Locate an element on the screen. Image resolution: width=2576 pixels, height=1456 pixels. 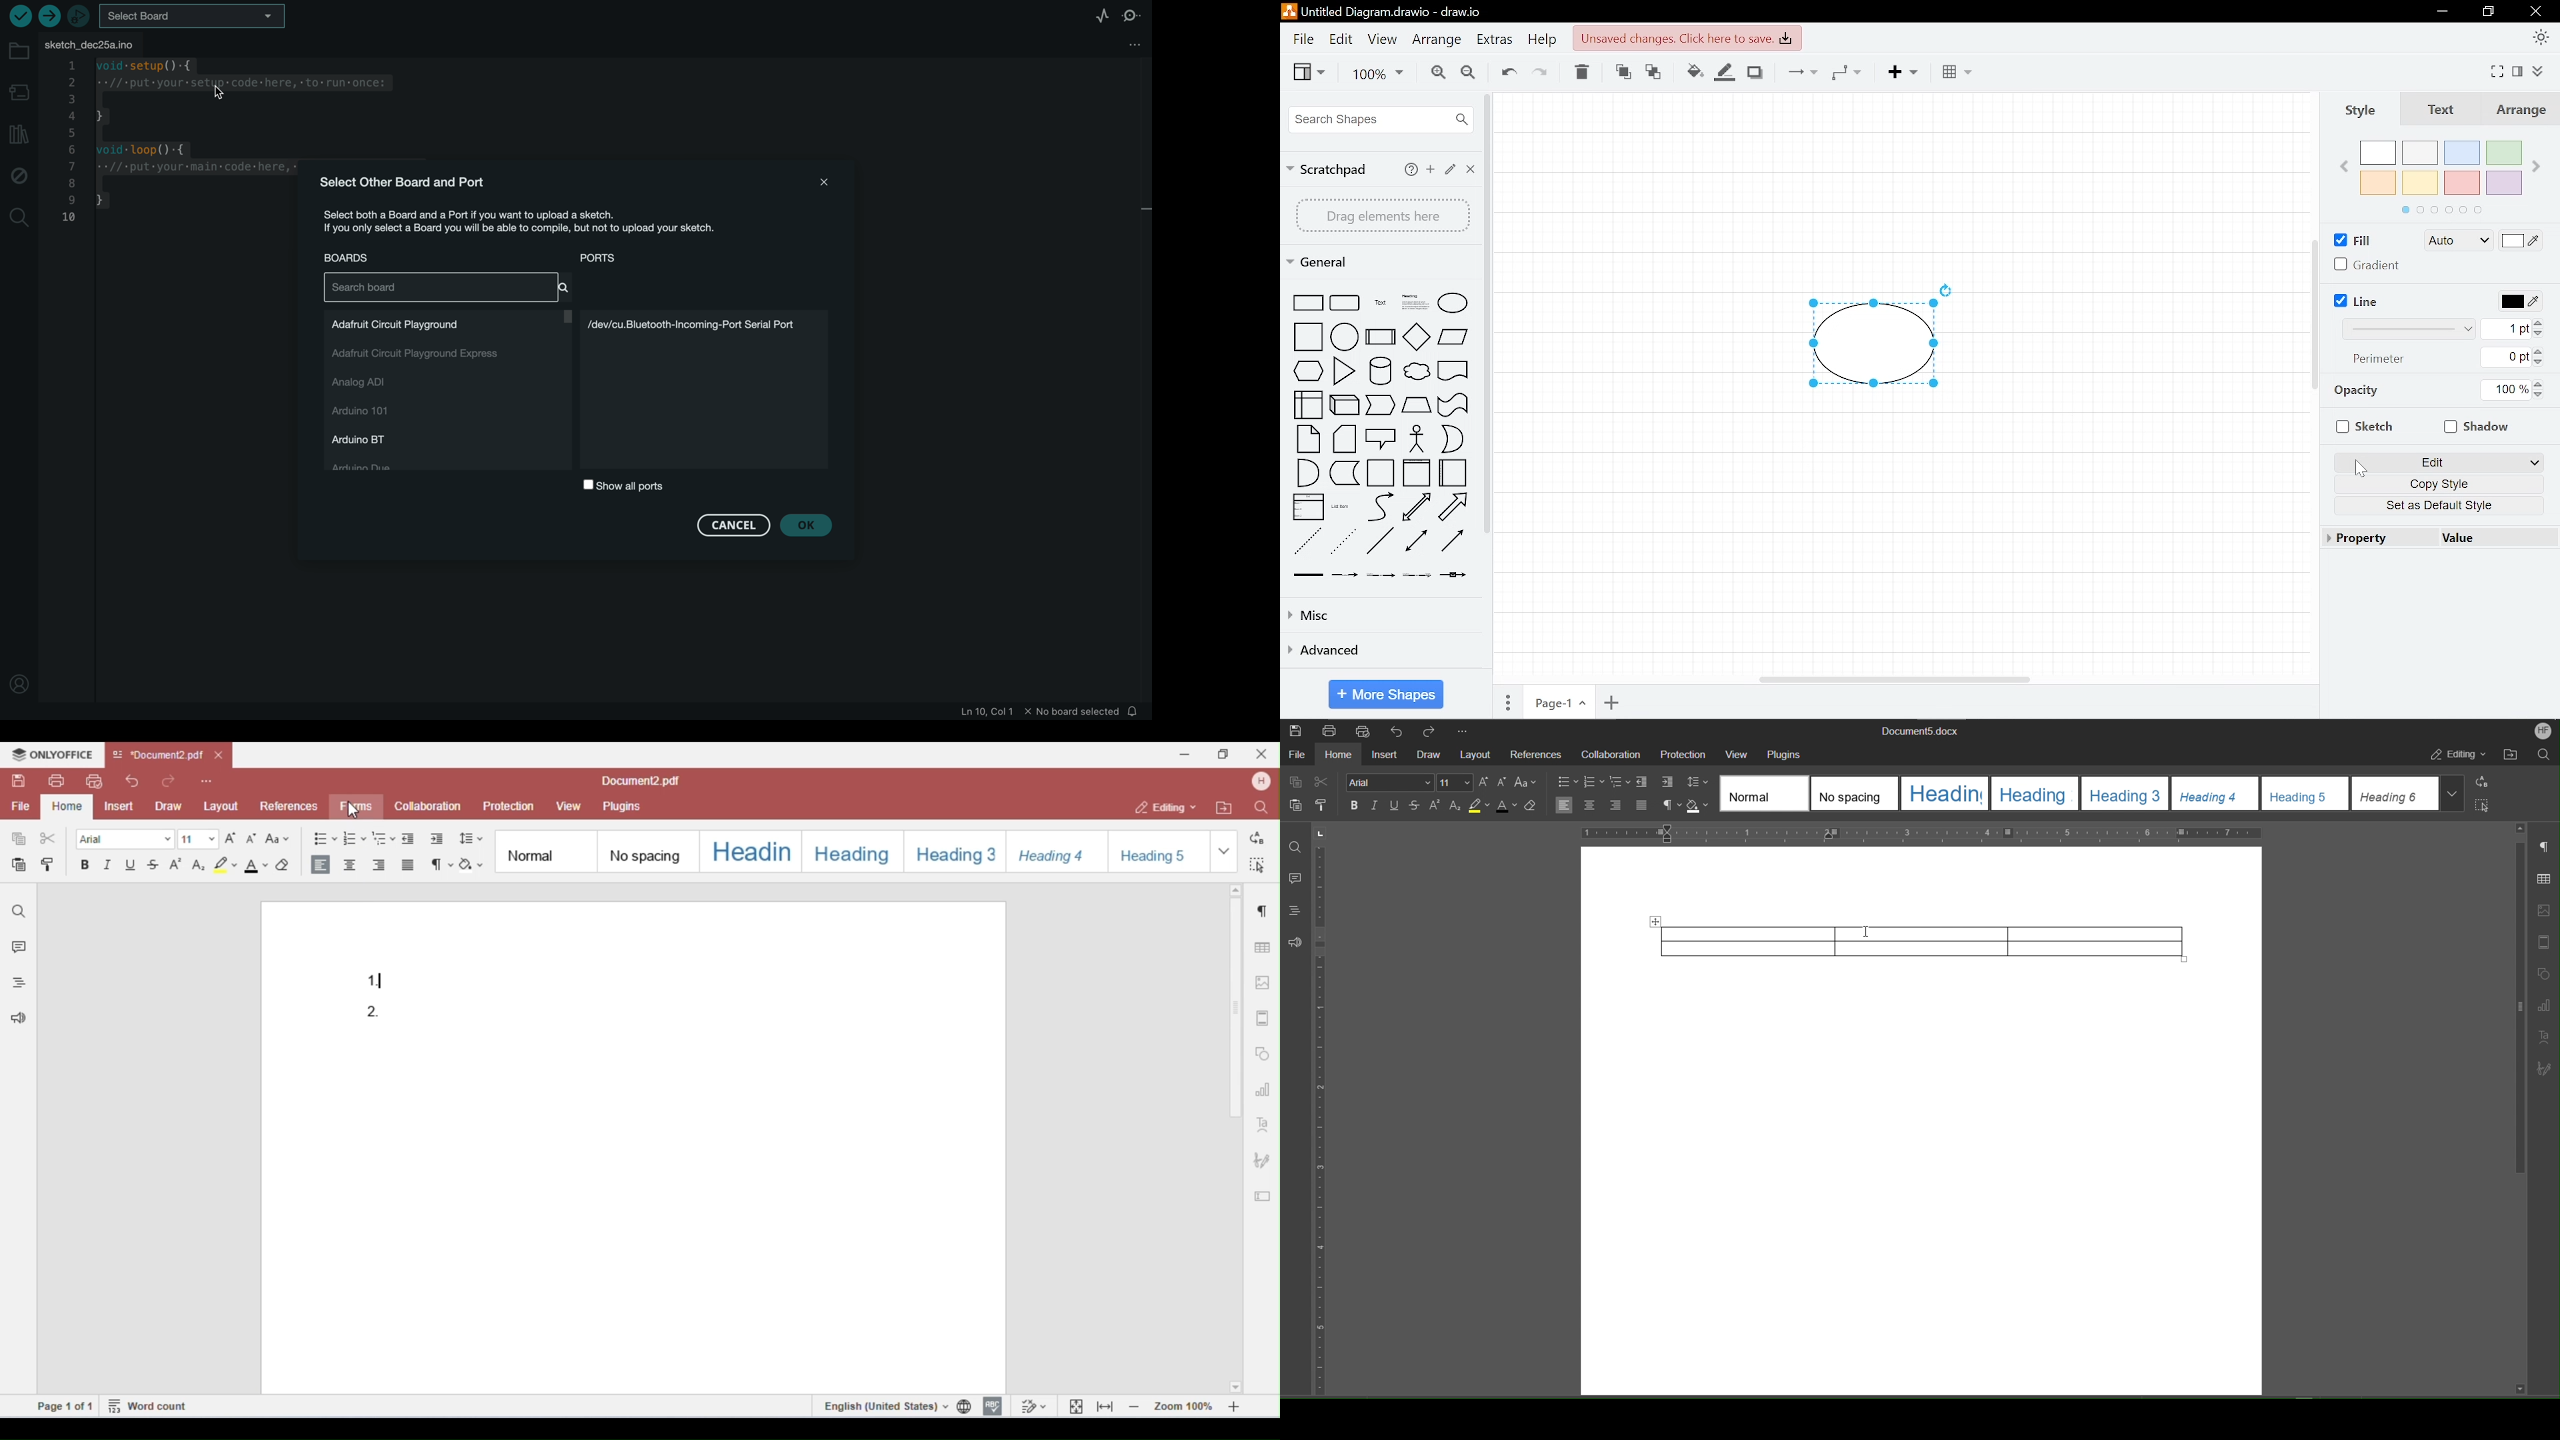
verify is located at coordinates (20, 16).